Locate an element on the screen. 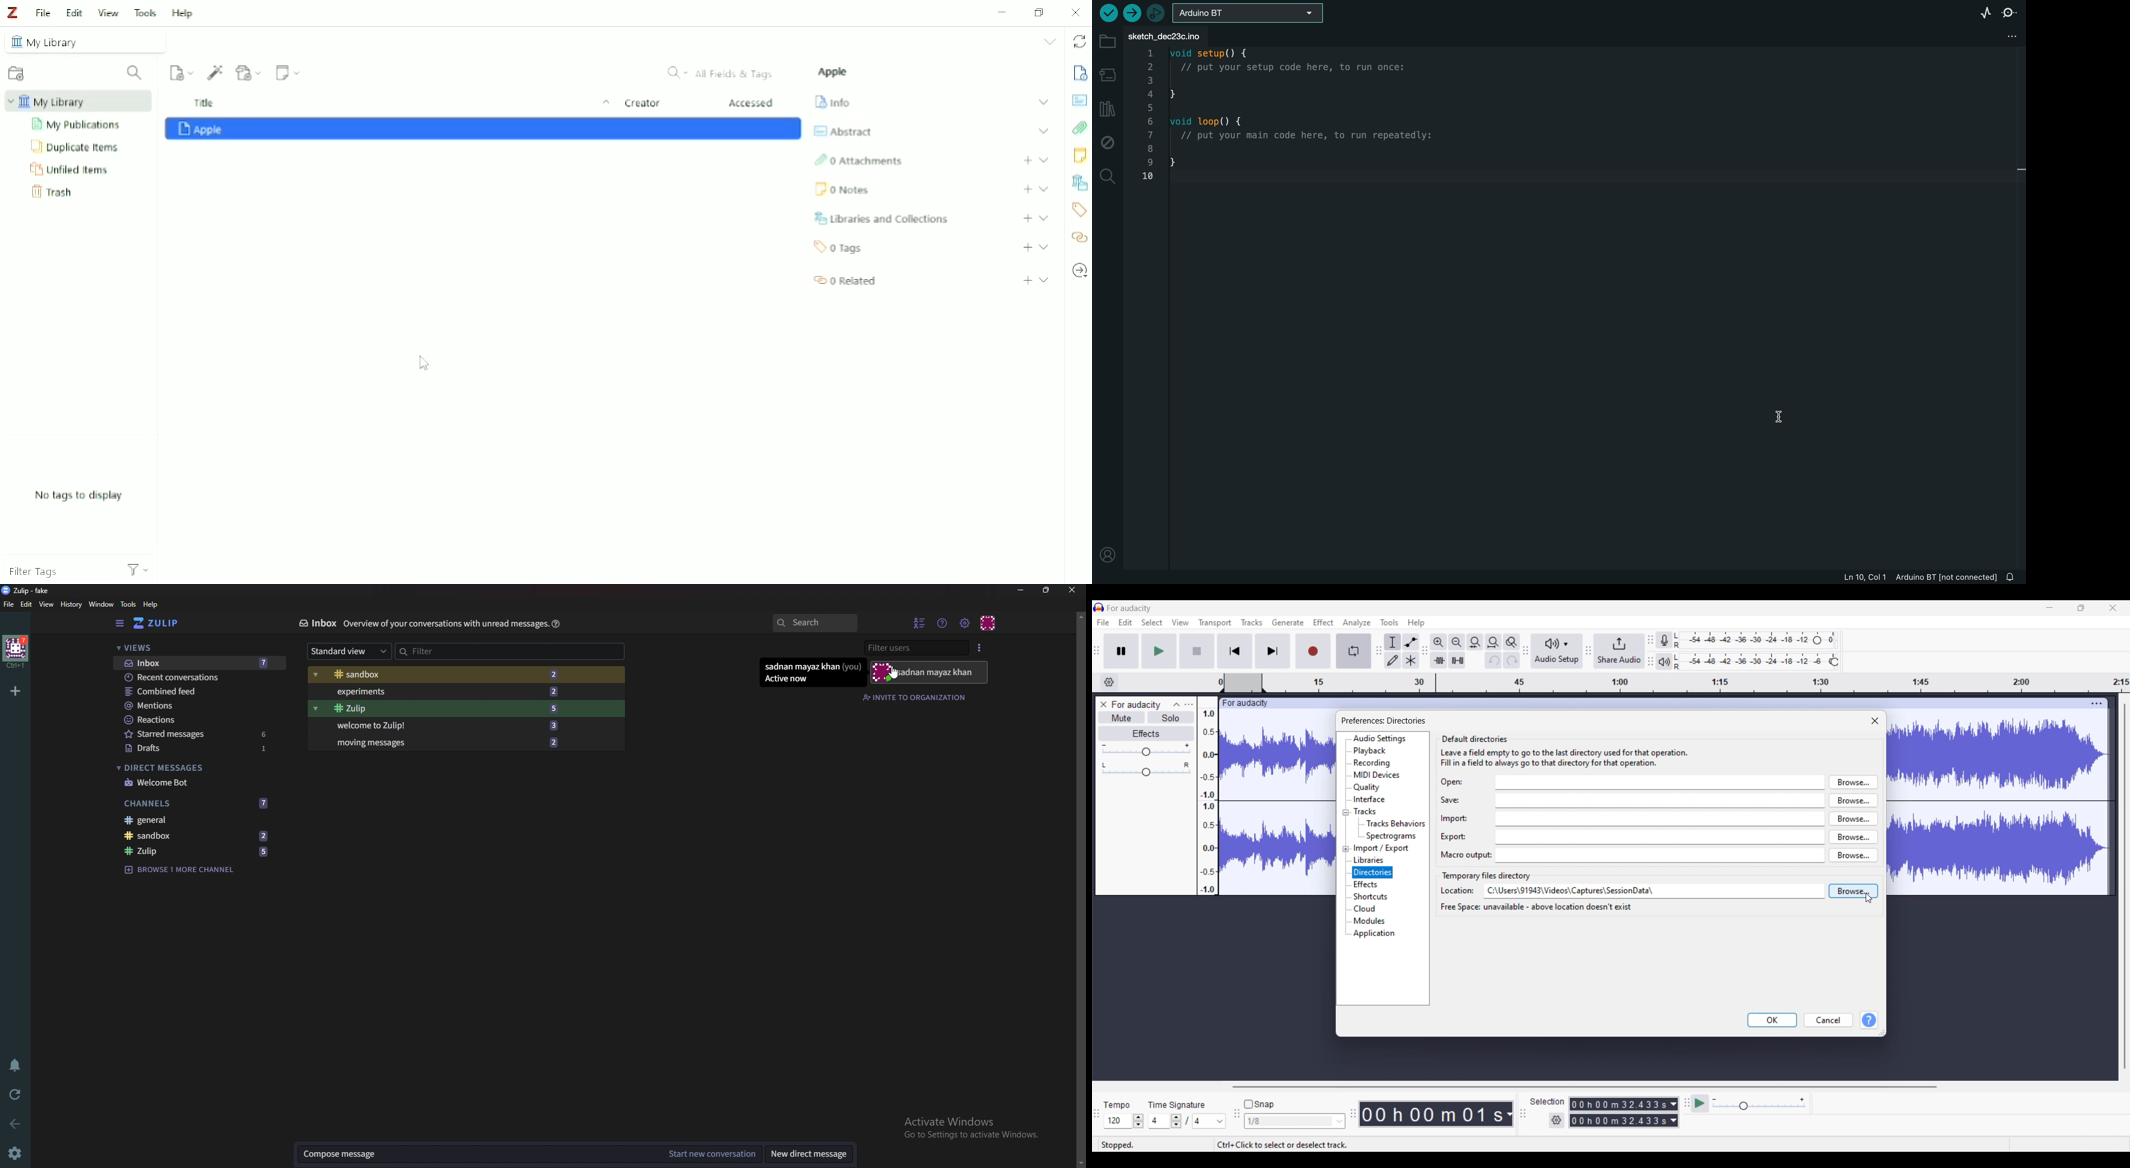 The image size is (2156, 1176). Cloud is located at coordinates (1365, 908).